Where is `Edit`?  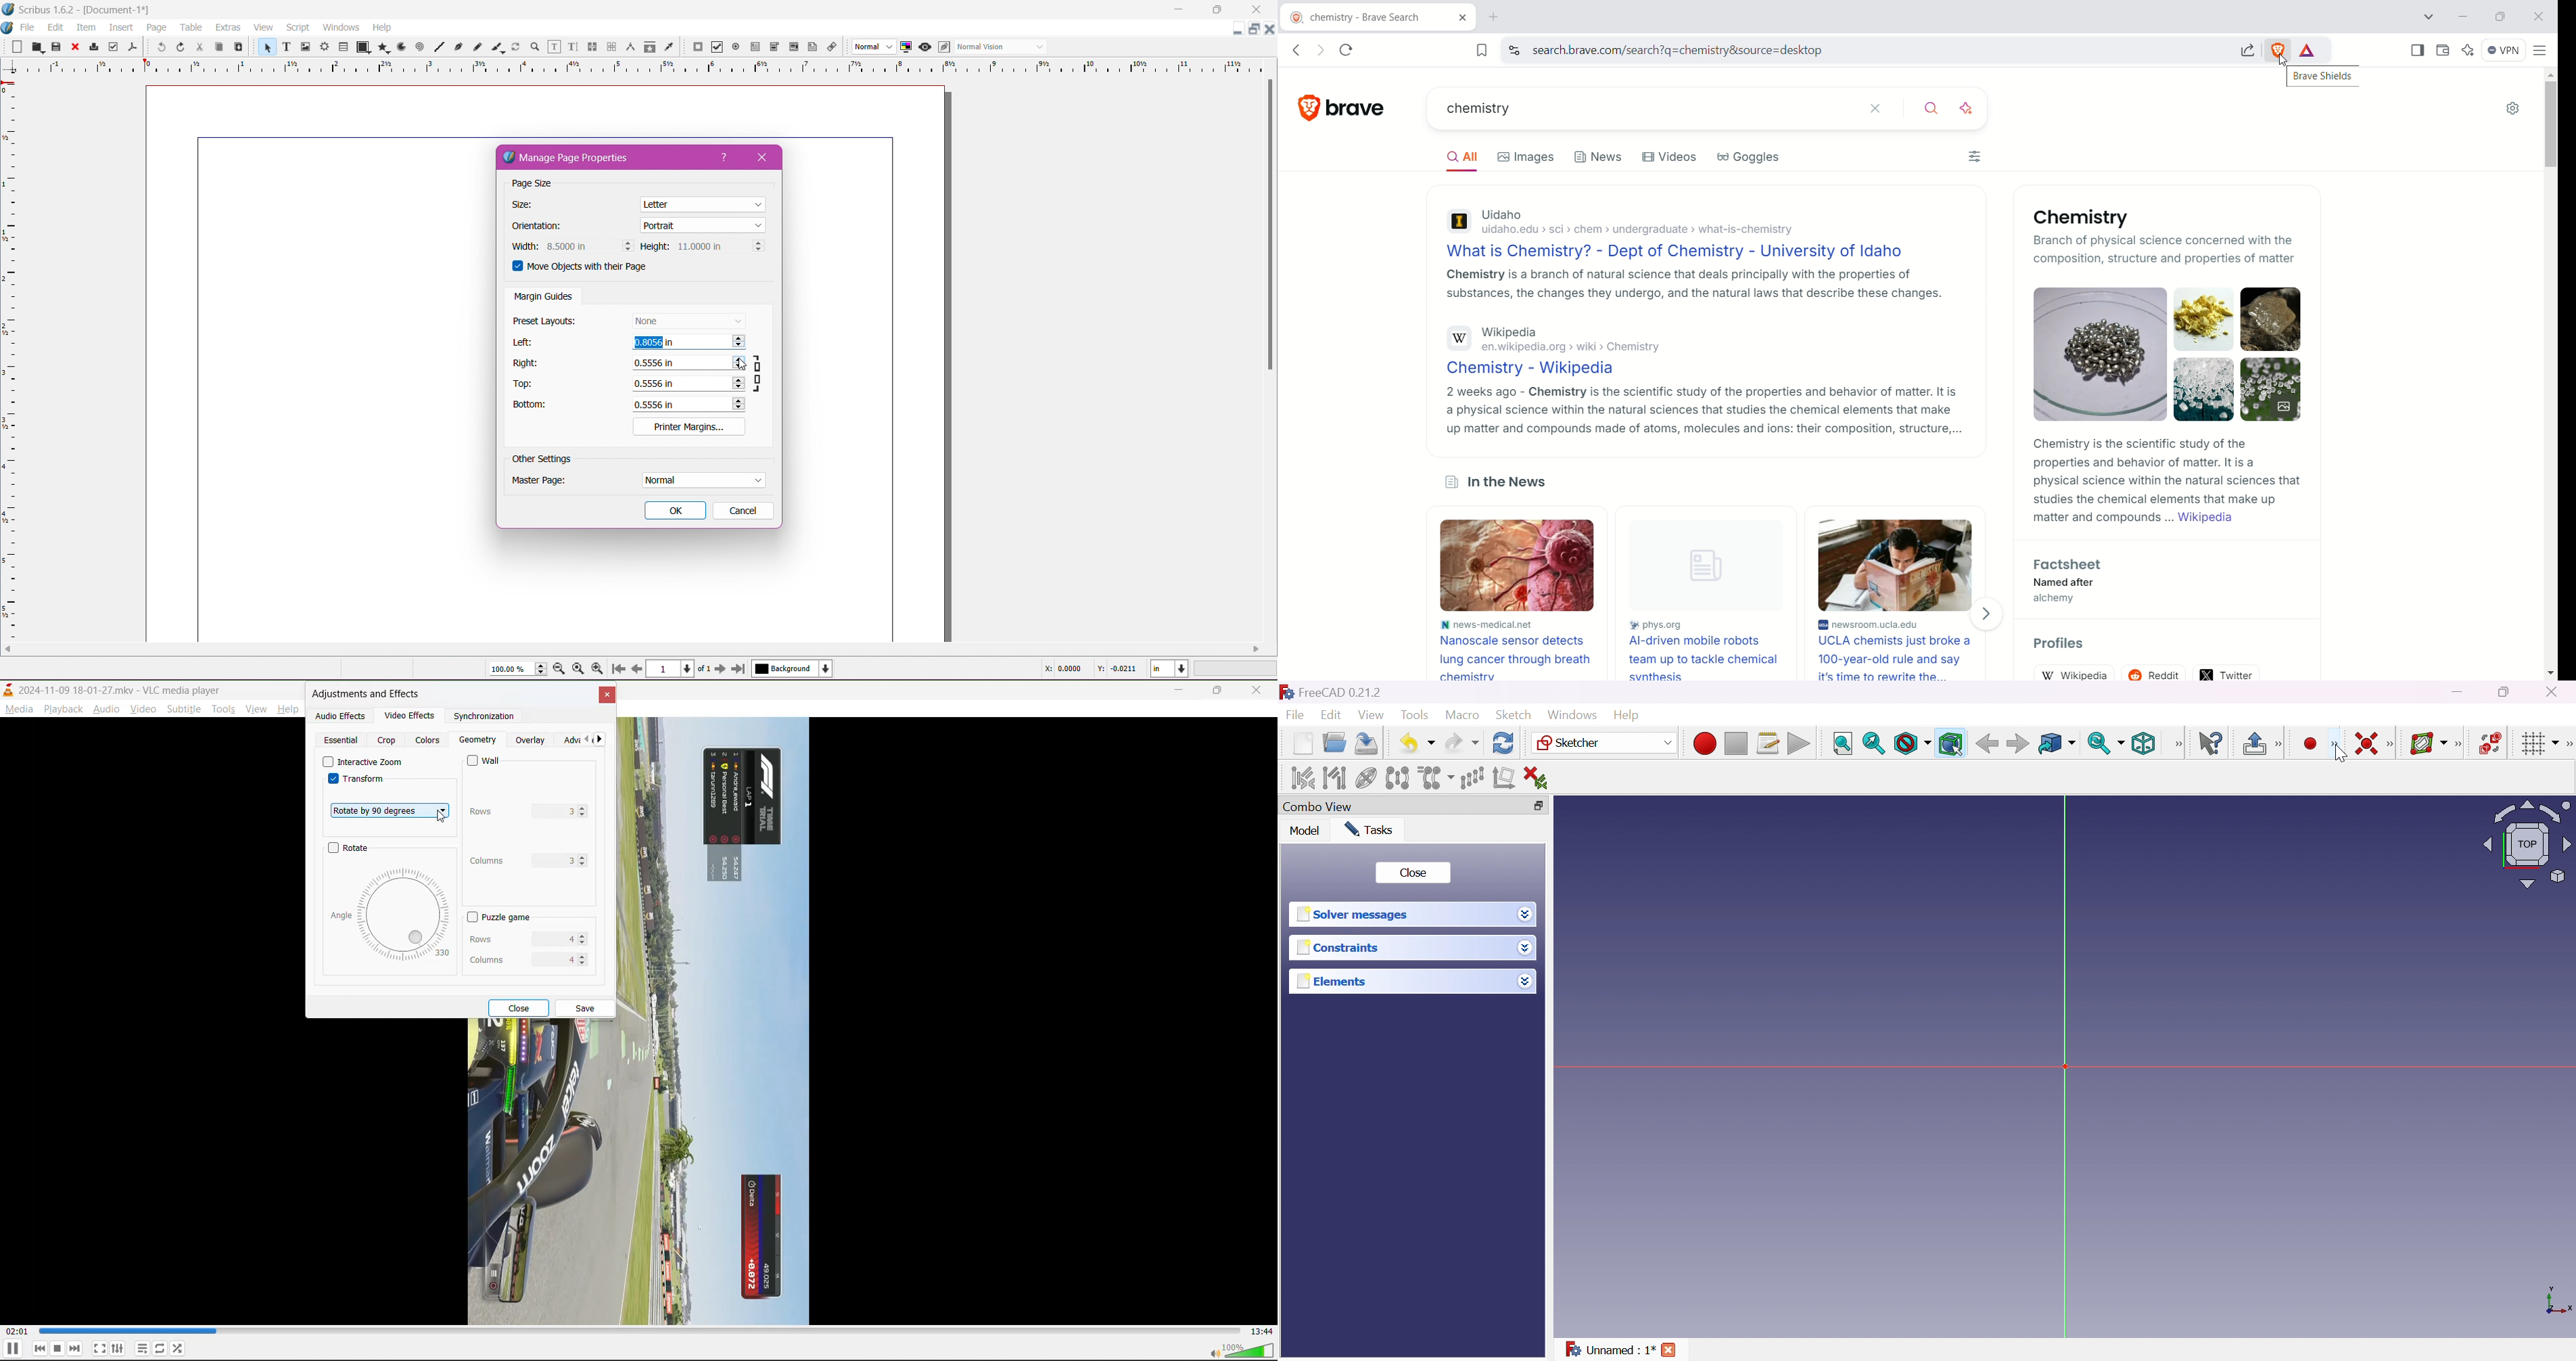 Edit is located at coordinates (1333, 715).